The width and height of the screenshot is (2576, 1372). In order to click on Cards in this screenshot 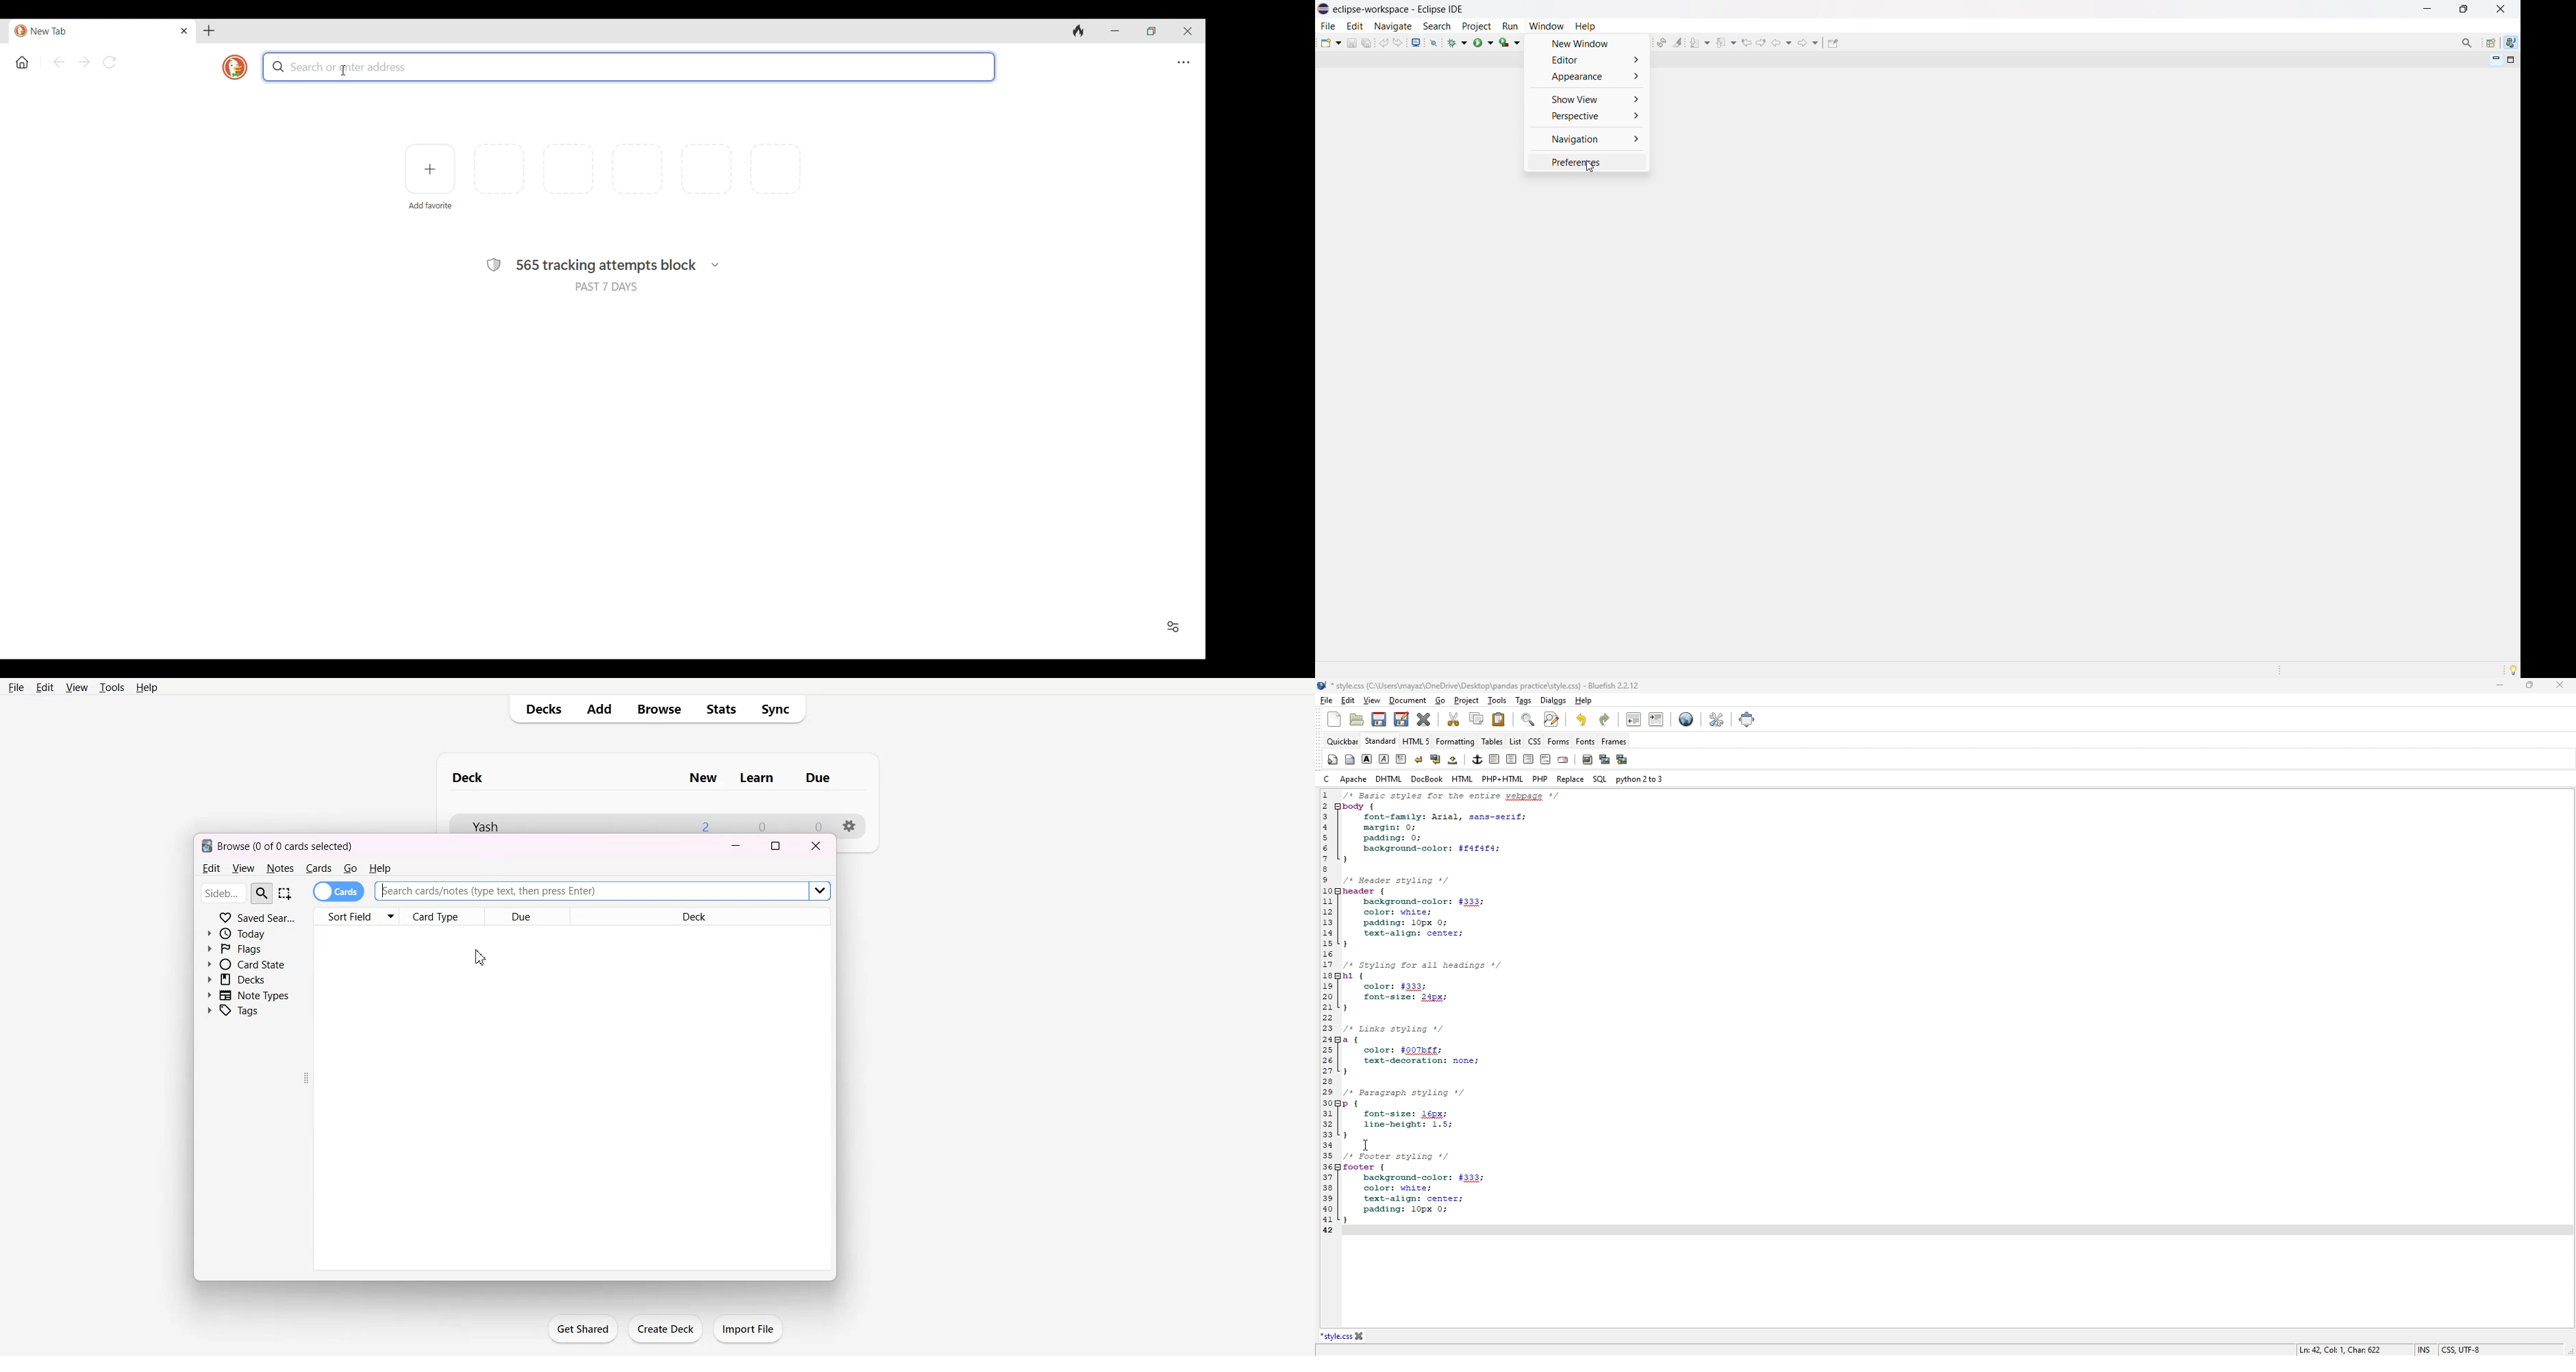, I will do `click(339, 892)`.